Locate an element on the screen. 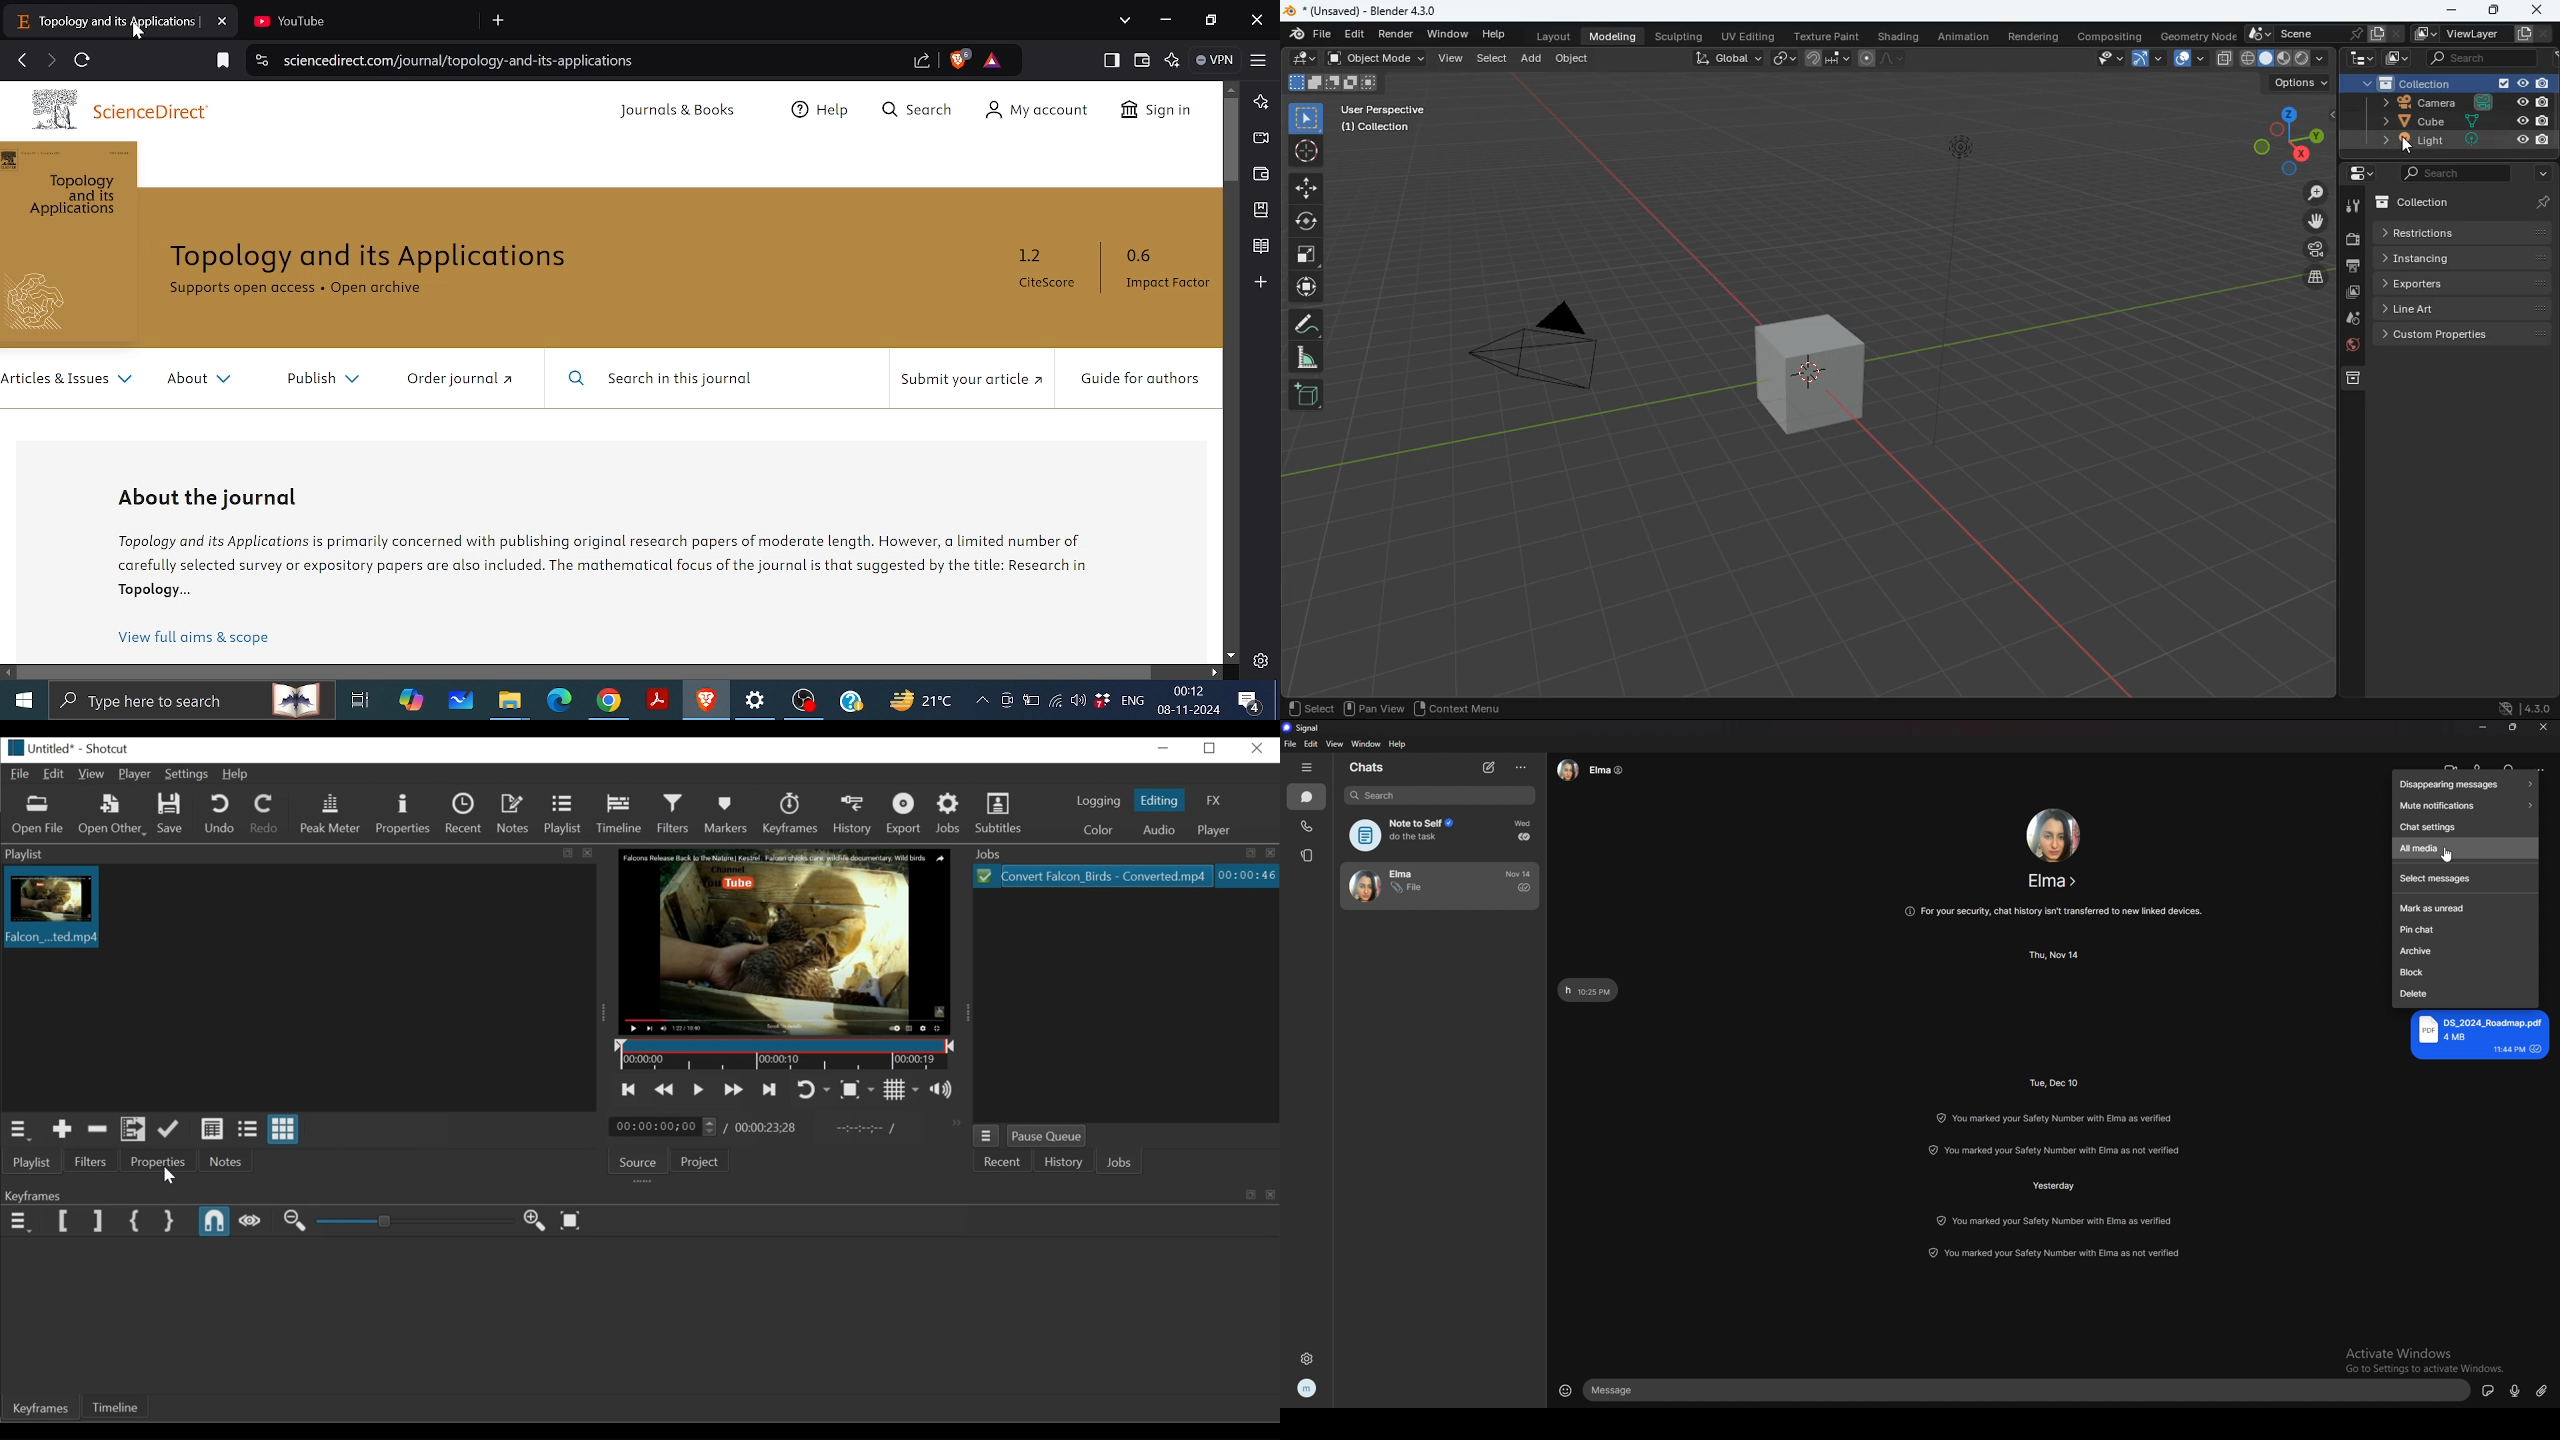  contact is located at coordinates (1411, 886).